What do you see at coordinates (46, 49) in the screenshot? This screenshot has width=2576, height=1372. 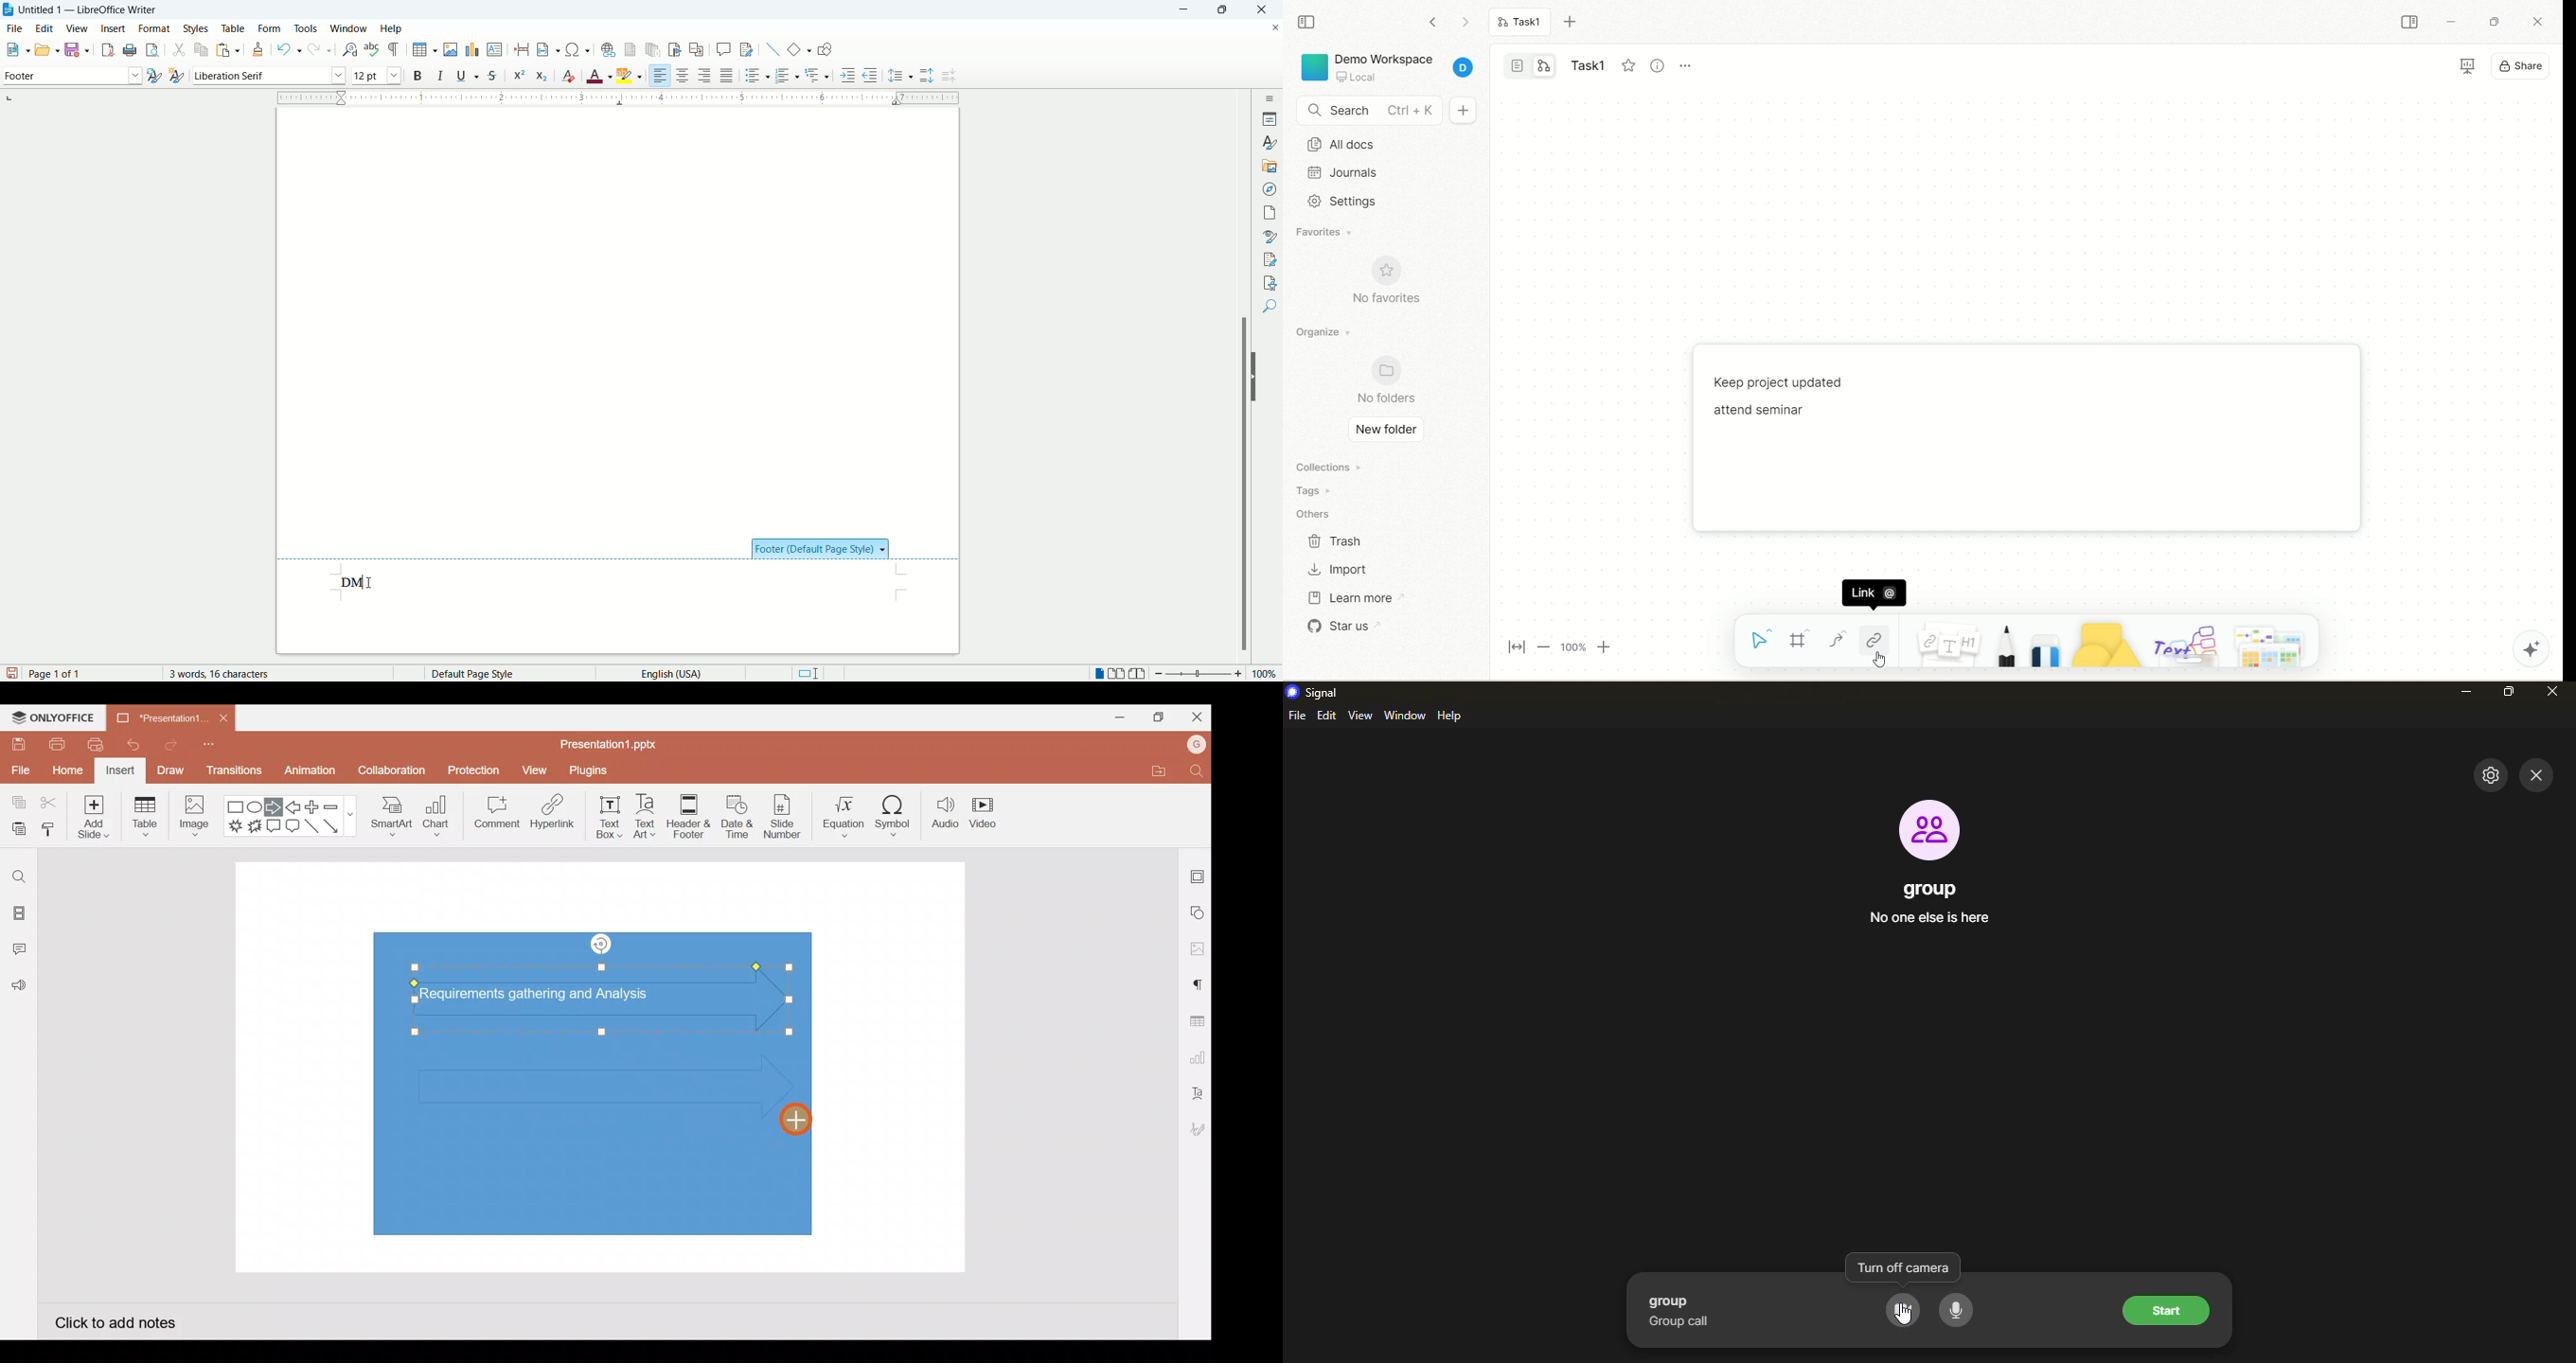 I see `open` at bounding box center [46, 49].